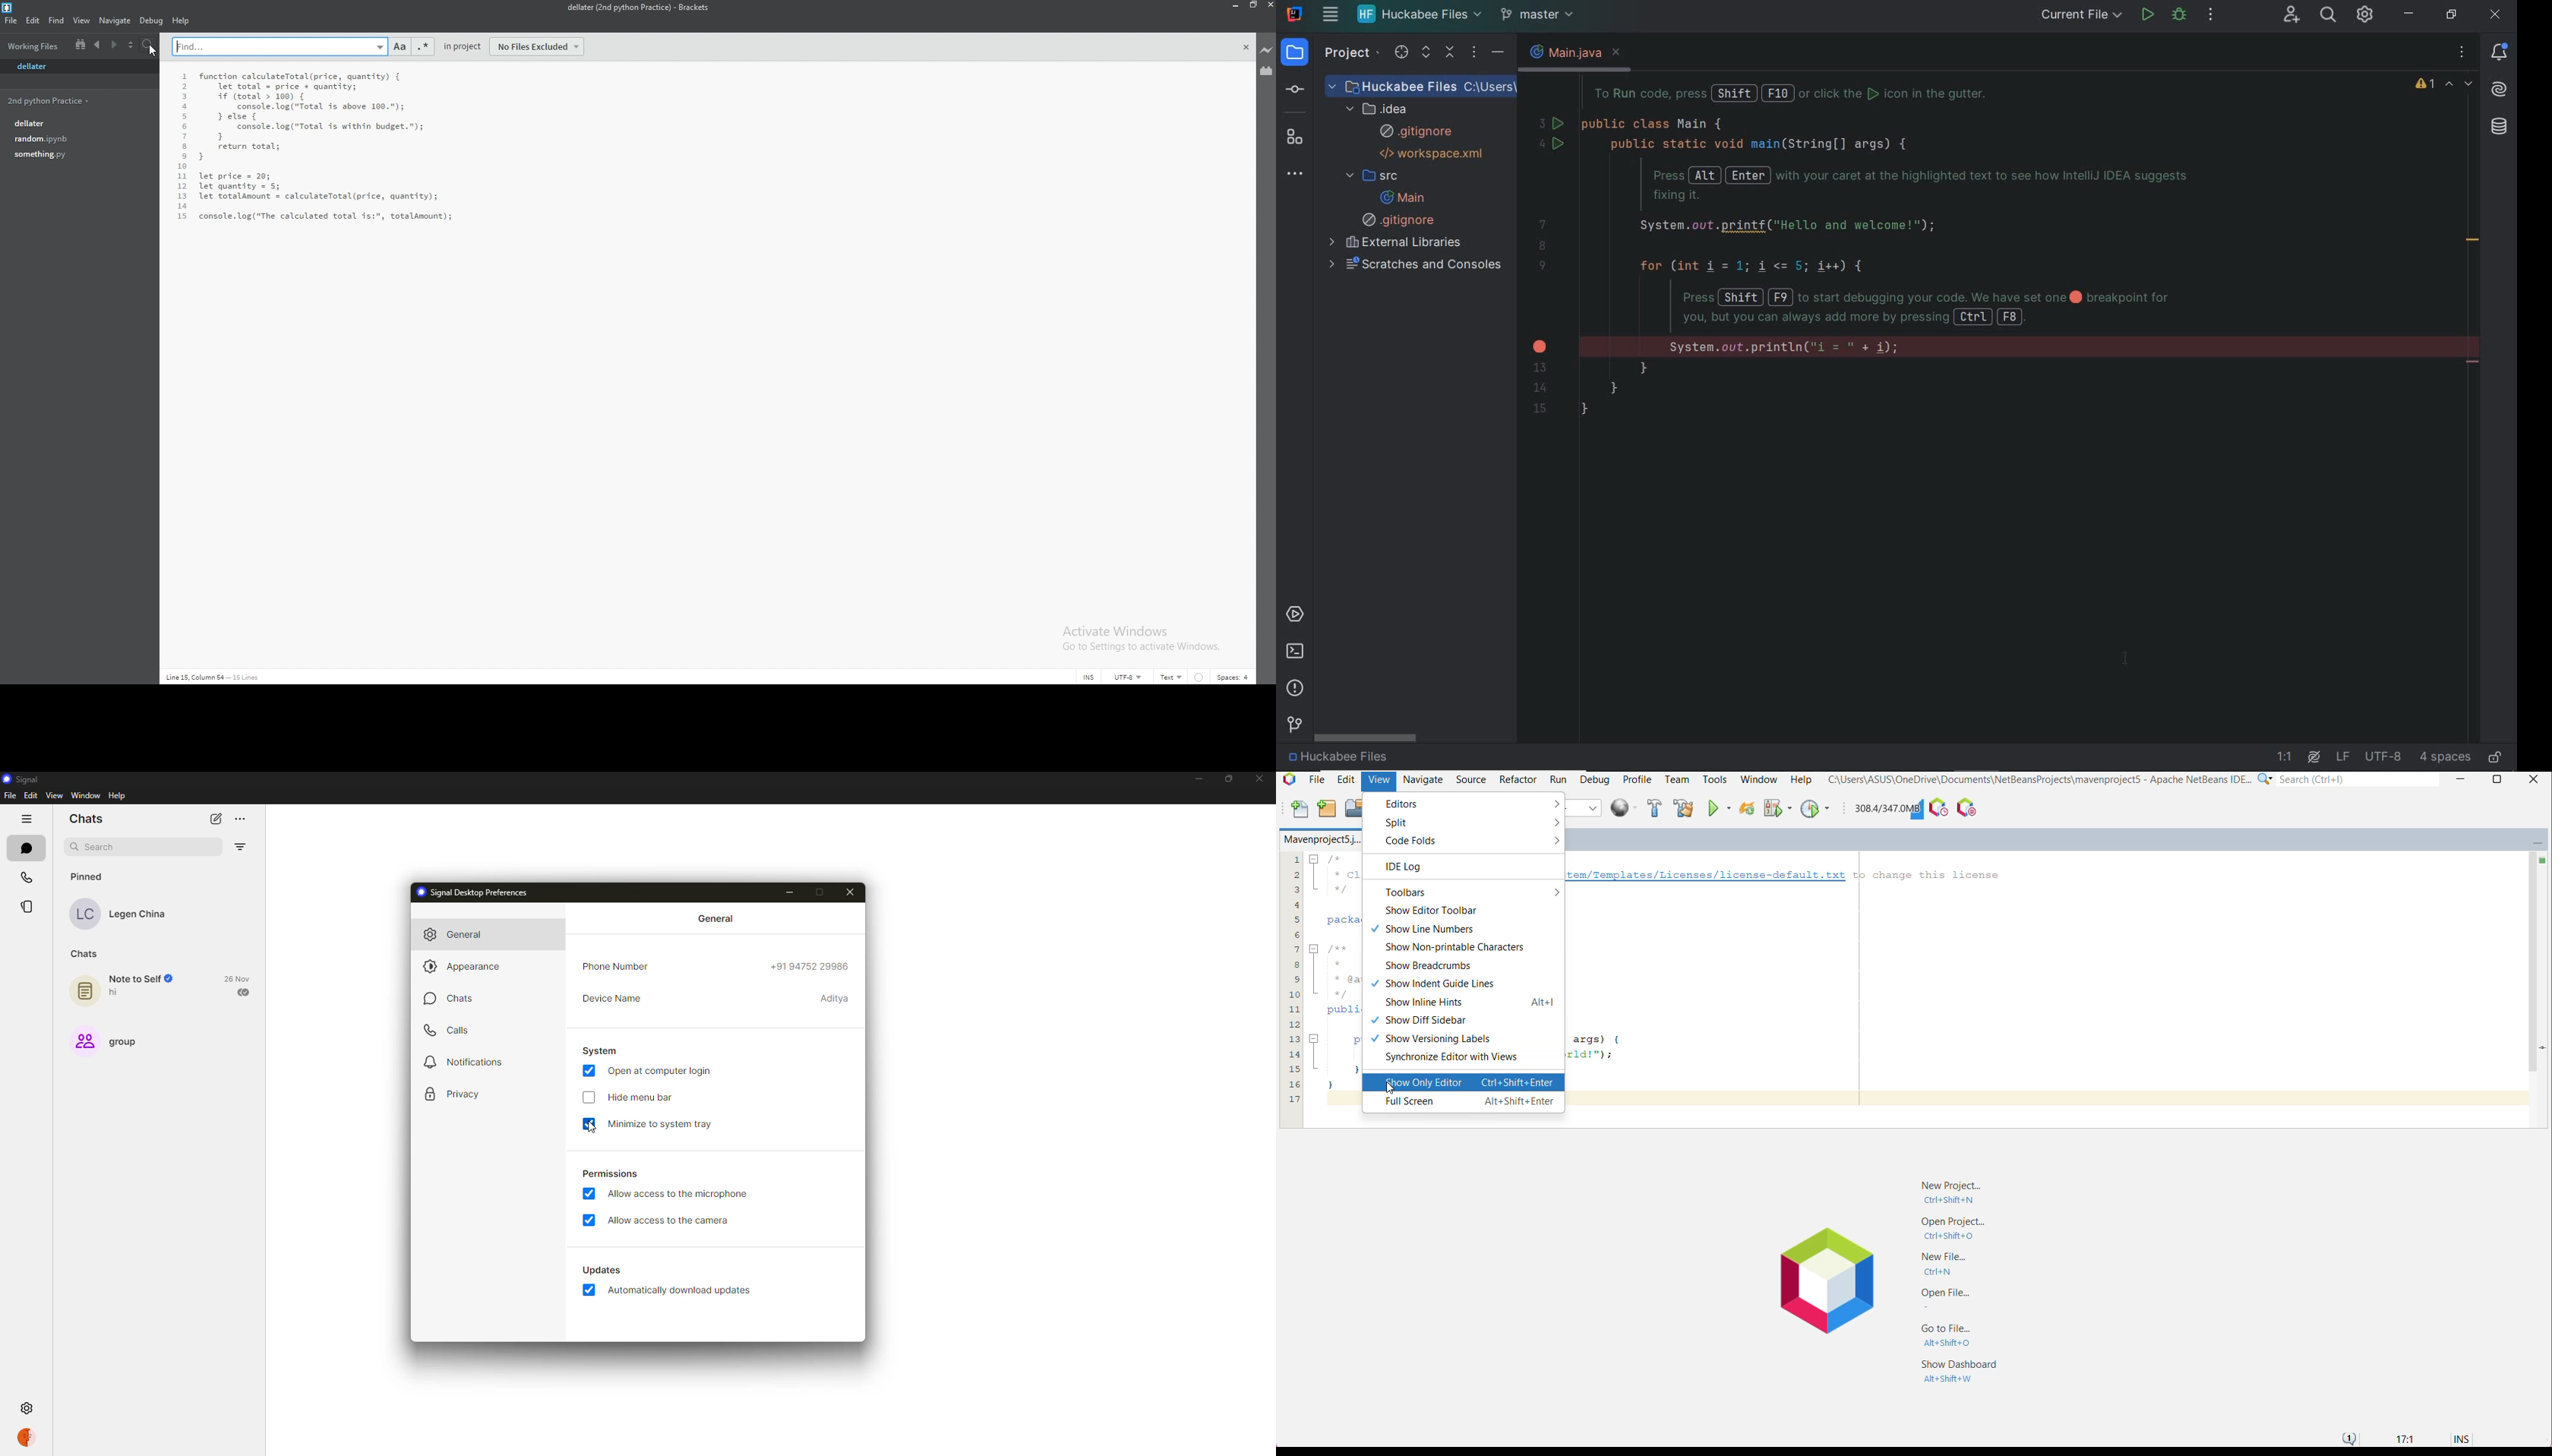 The width and height of the screenshot is (2576, 1456). I want to click on system, so click(602, 1050).